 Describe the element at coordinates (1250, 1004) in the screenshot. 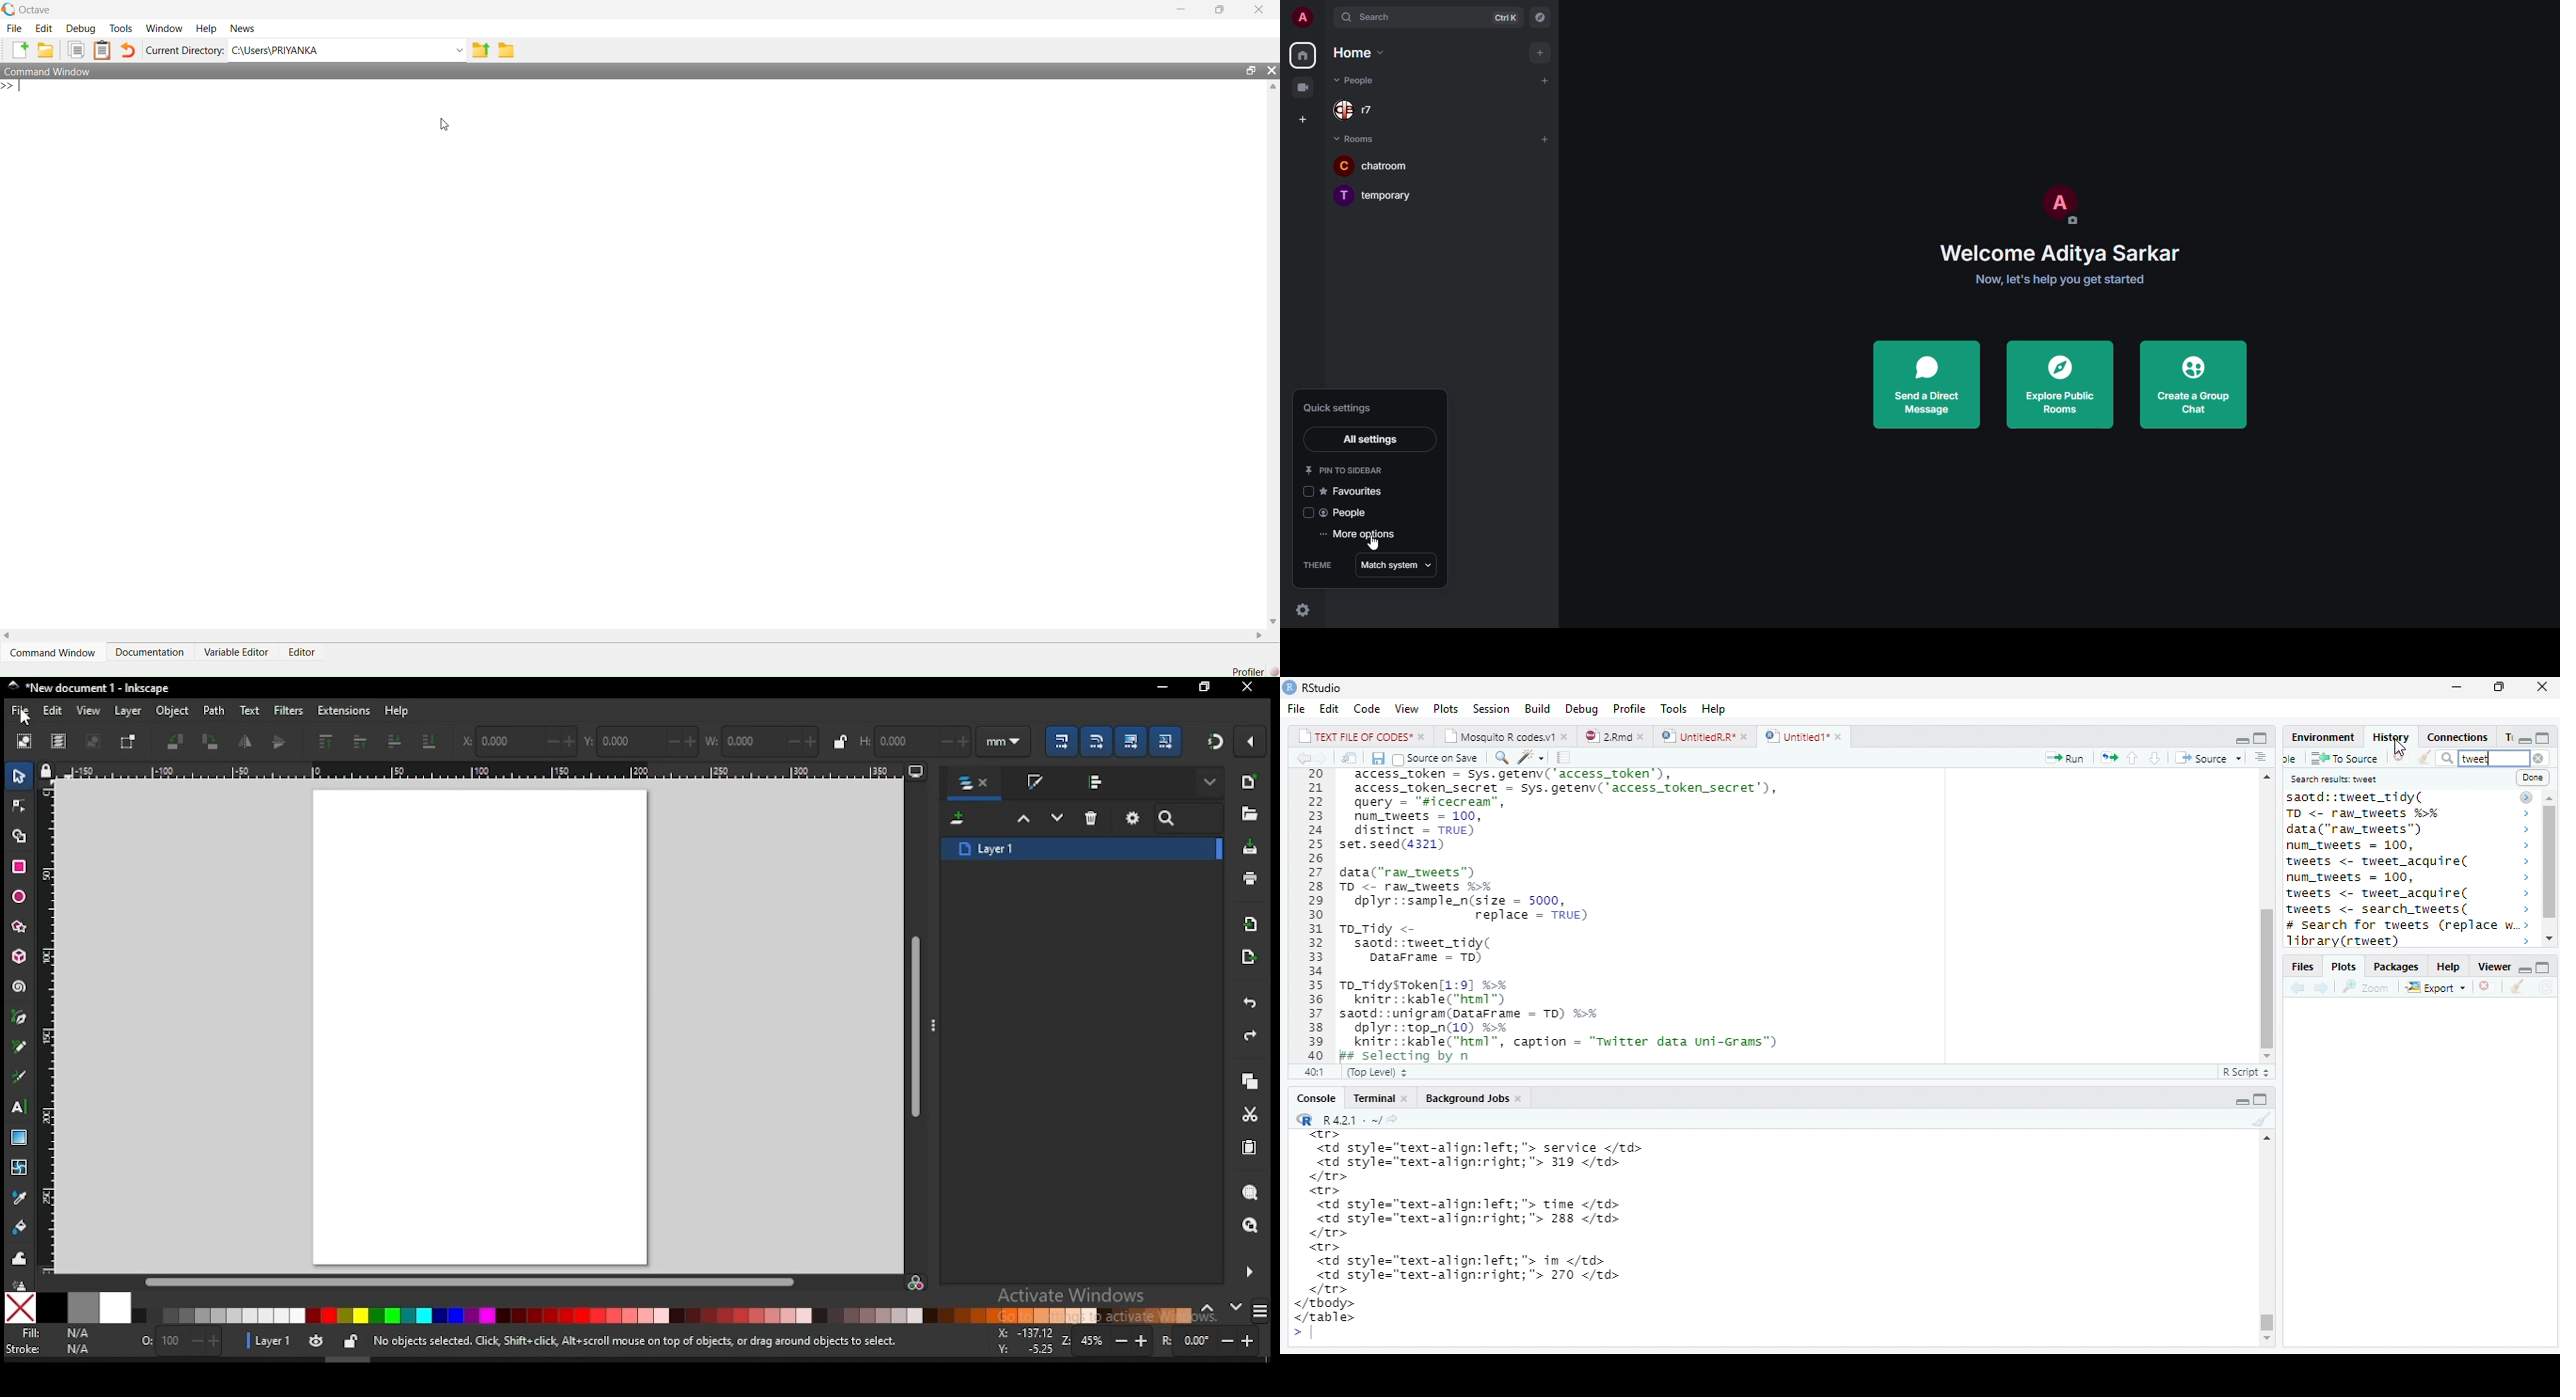

I see `undo` at that location.